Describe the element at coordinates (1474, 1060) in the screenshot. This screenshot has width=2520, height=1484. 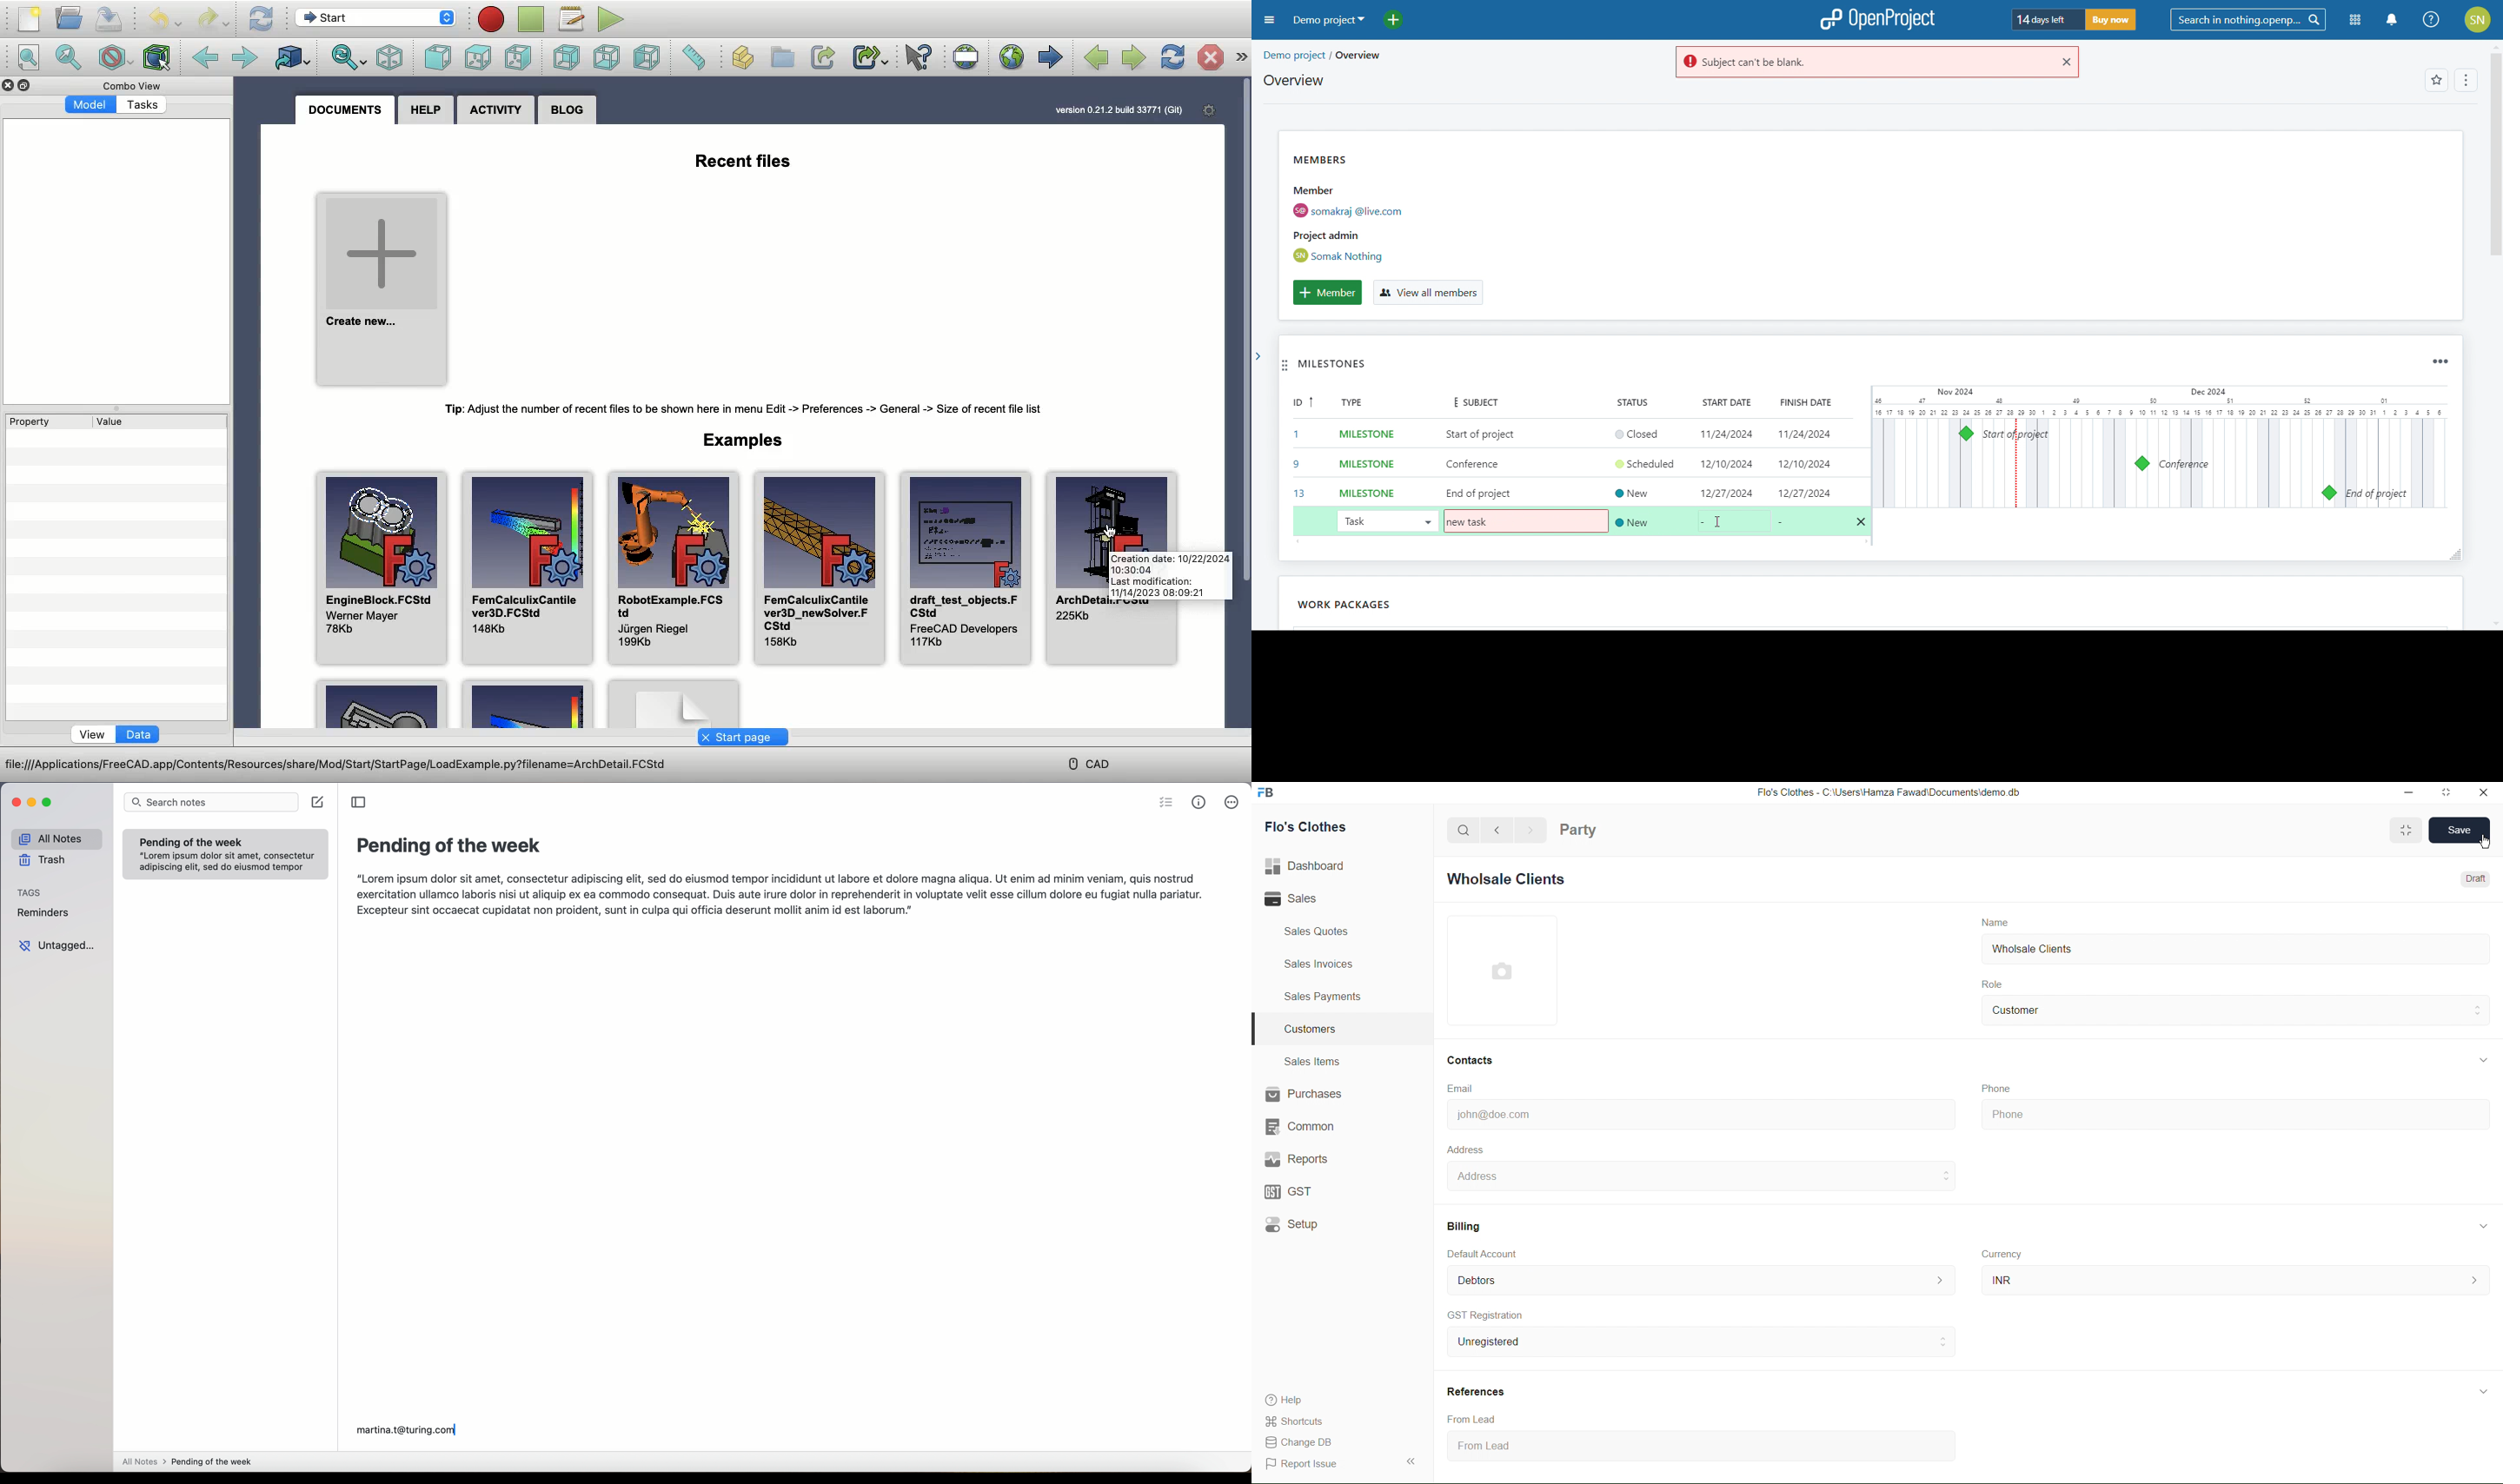
I see `Contacts` at that location.